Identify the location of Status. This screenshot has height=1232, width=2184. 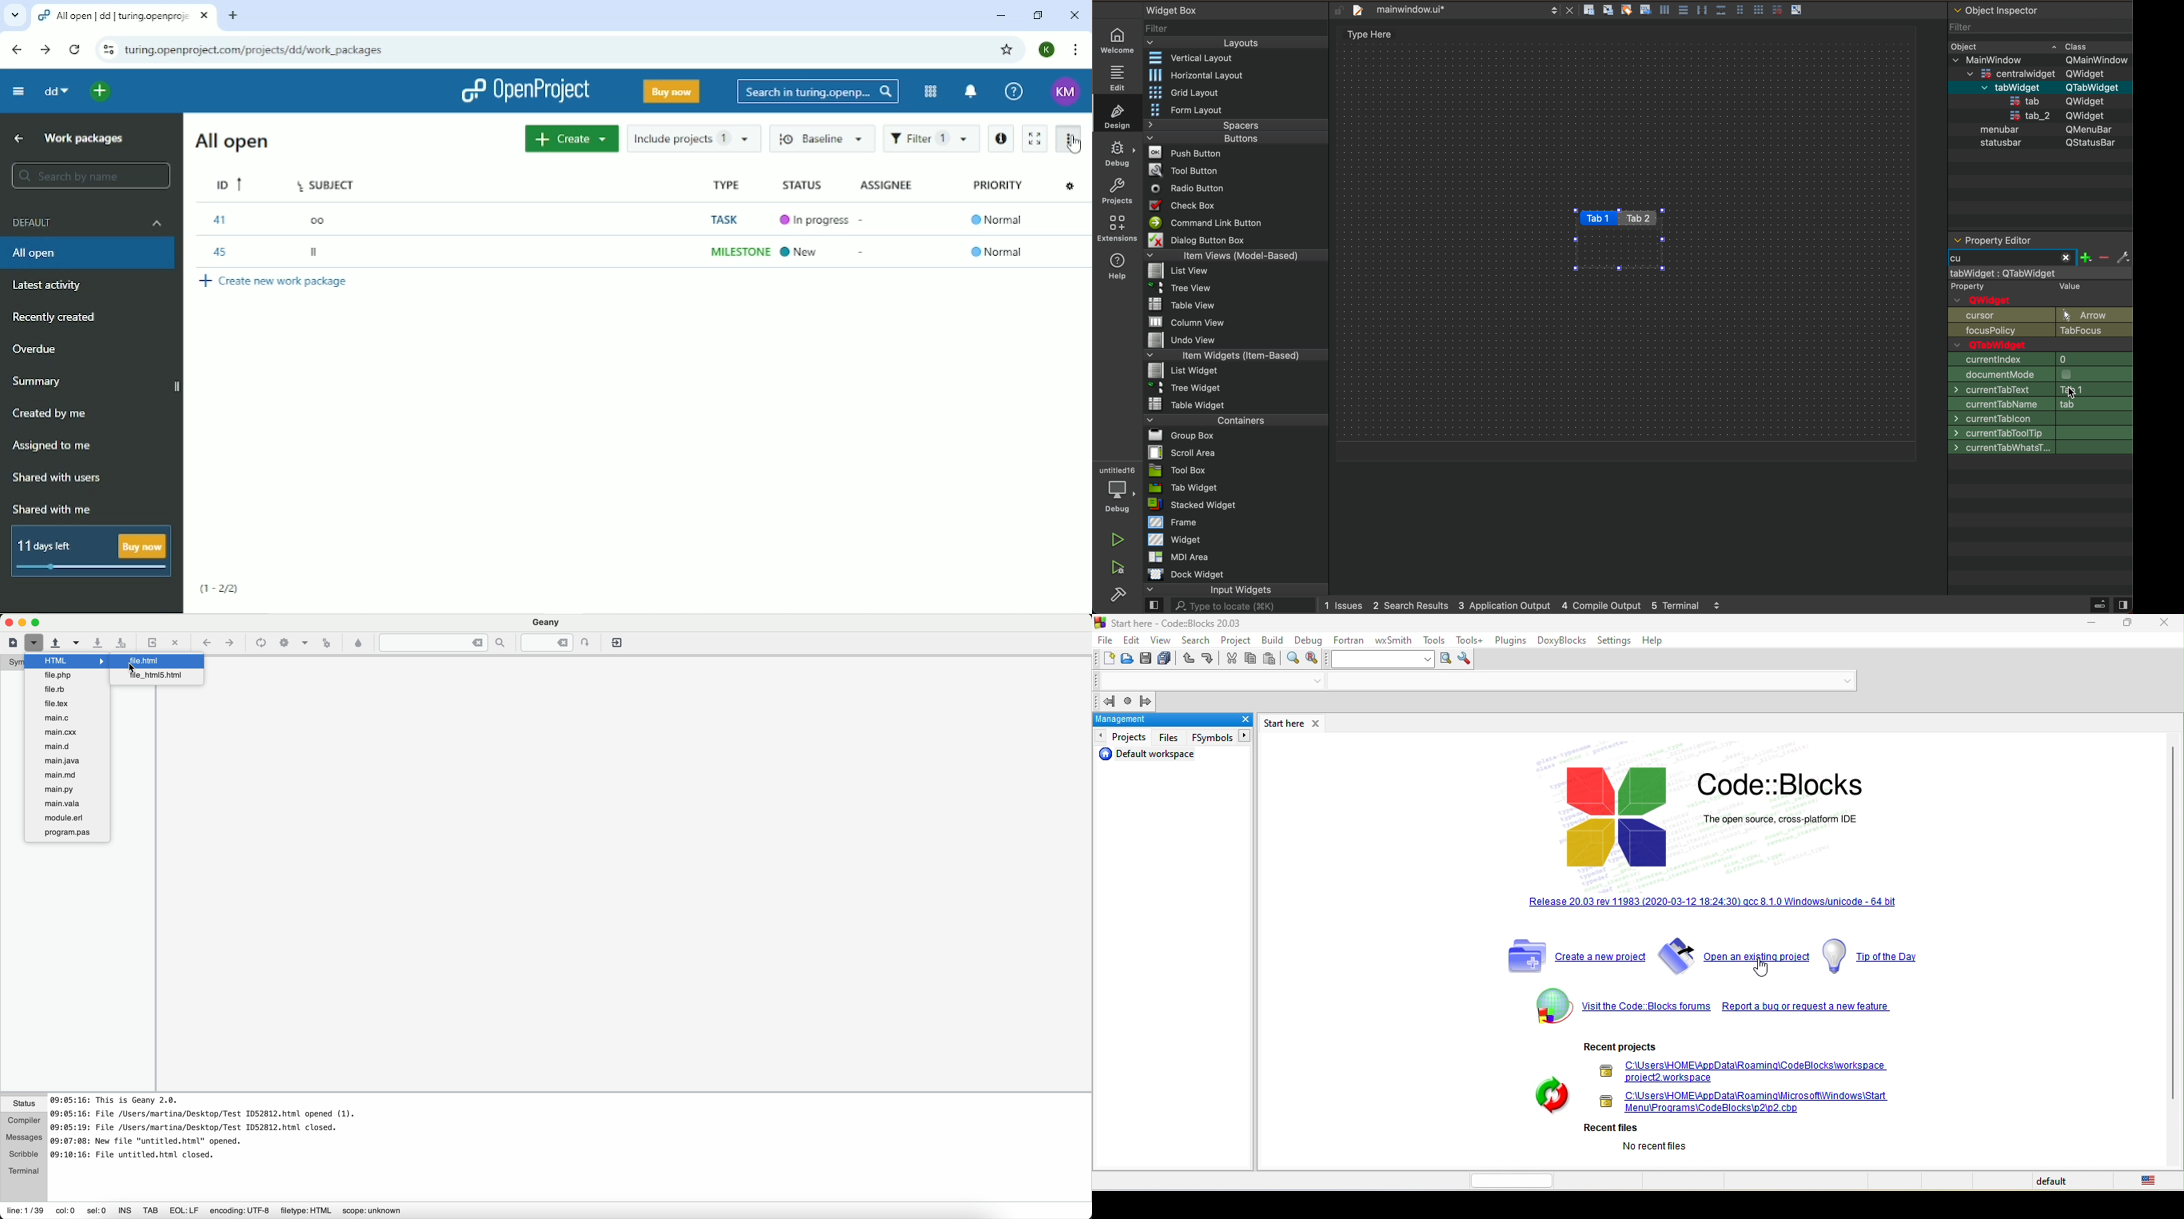
(802, 184).